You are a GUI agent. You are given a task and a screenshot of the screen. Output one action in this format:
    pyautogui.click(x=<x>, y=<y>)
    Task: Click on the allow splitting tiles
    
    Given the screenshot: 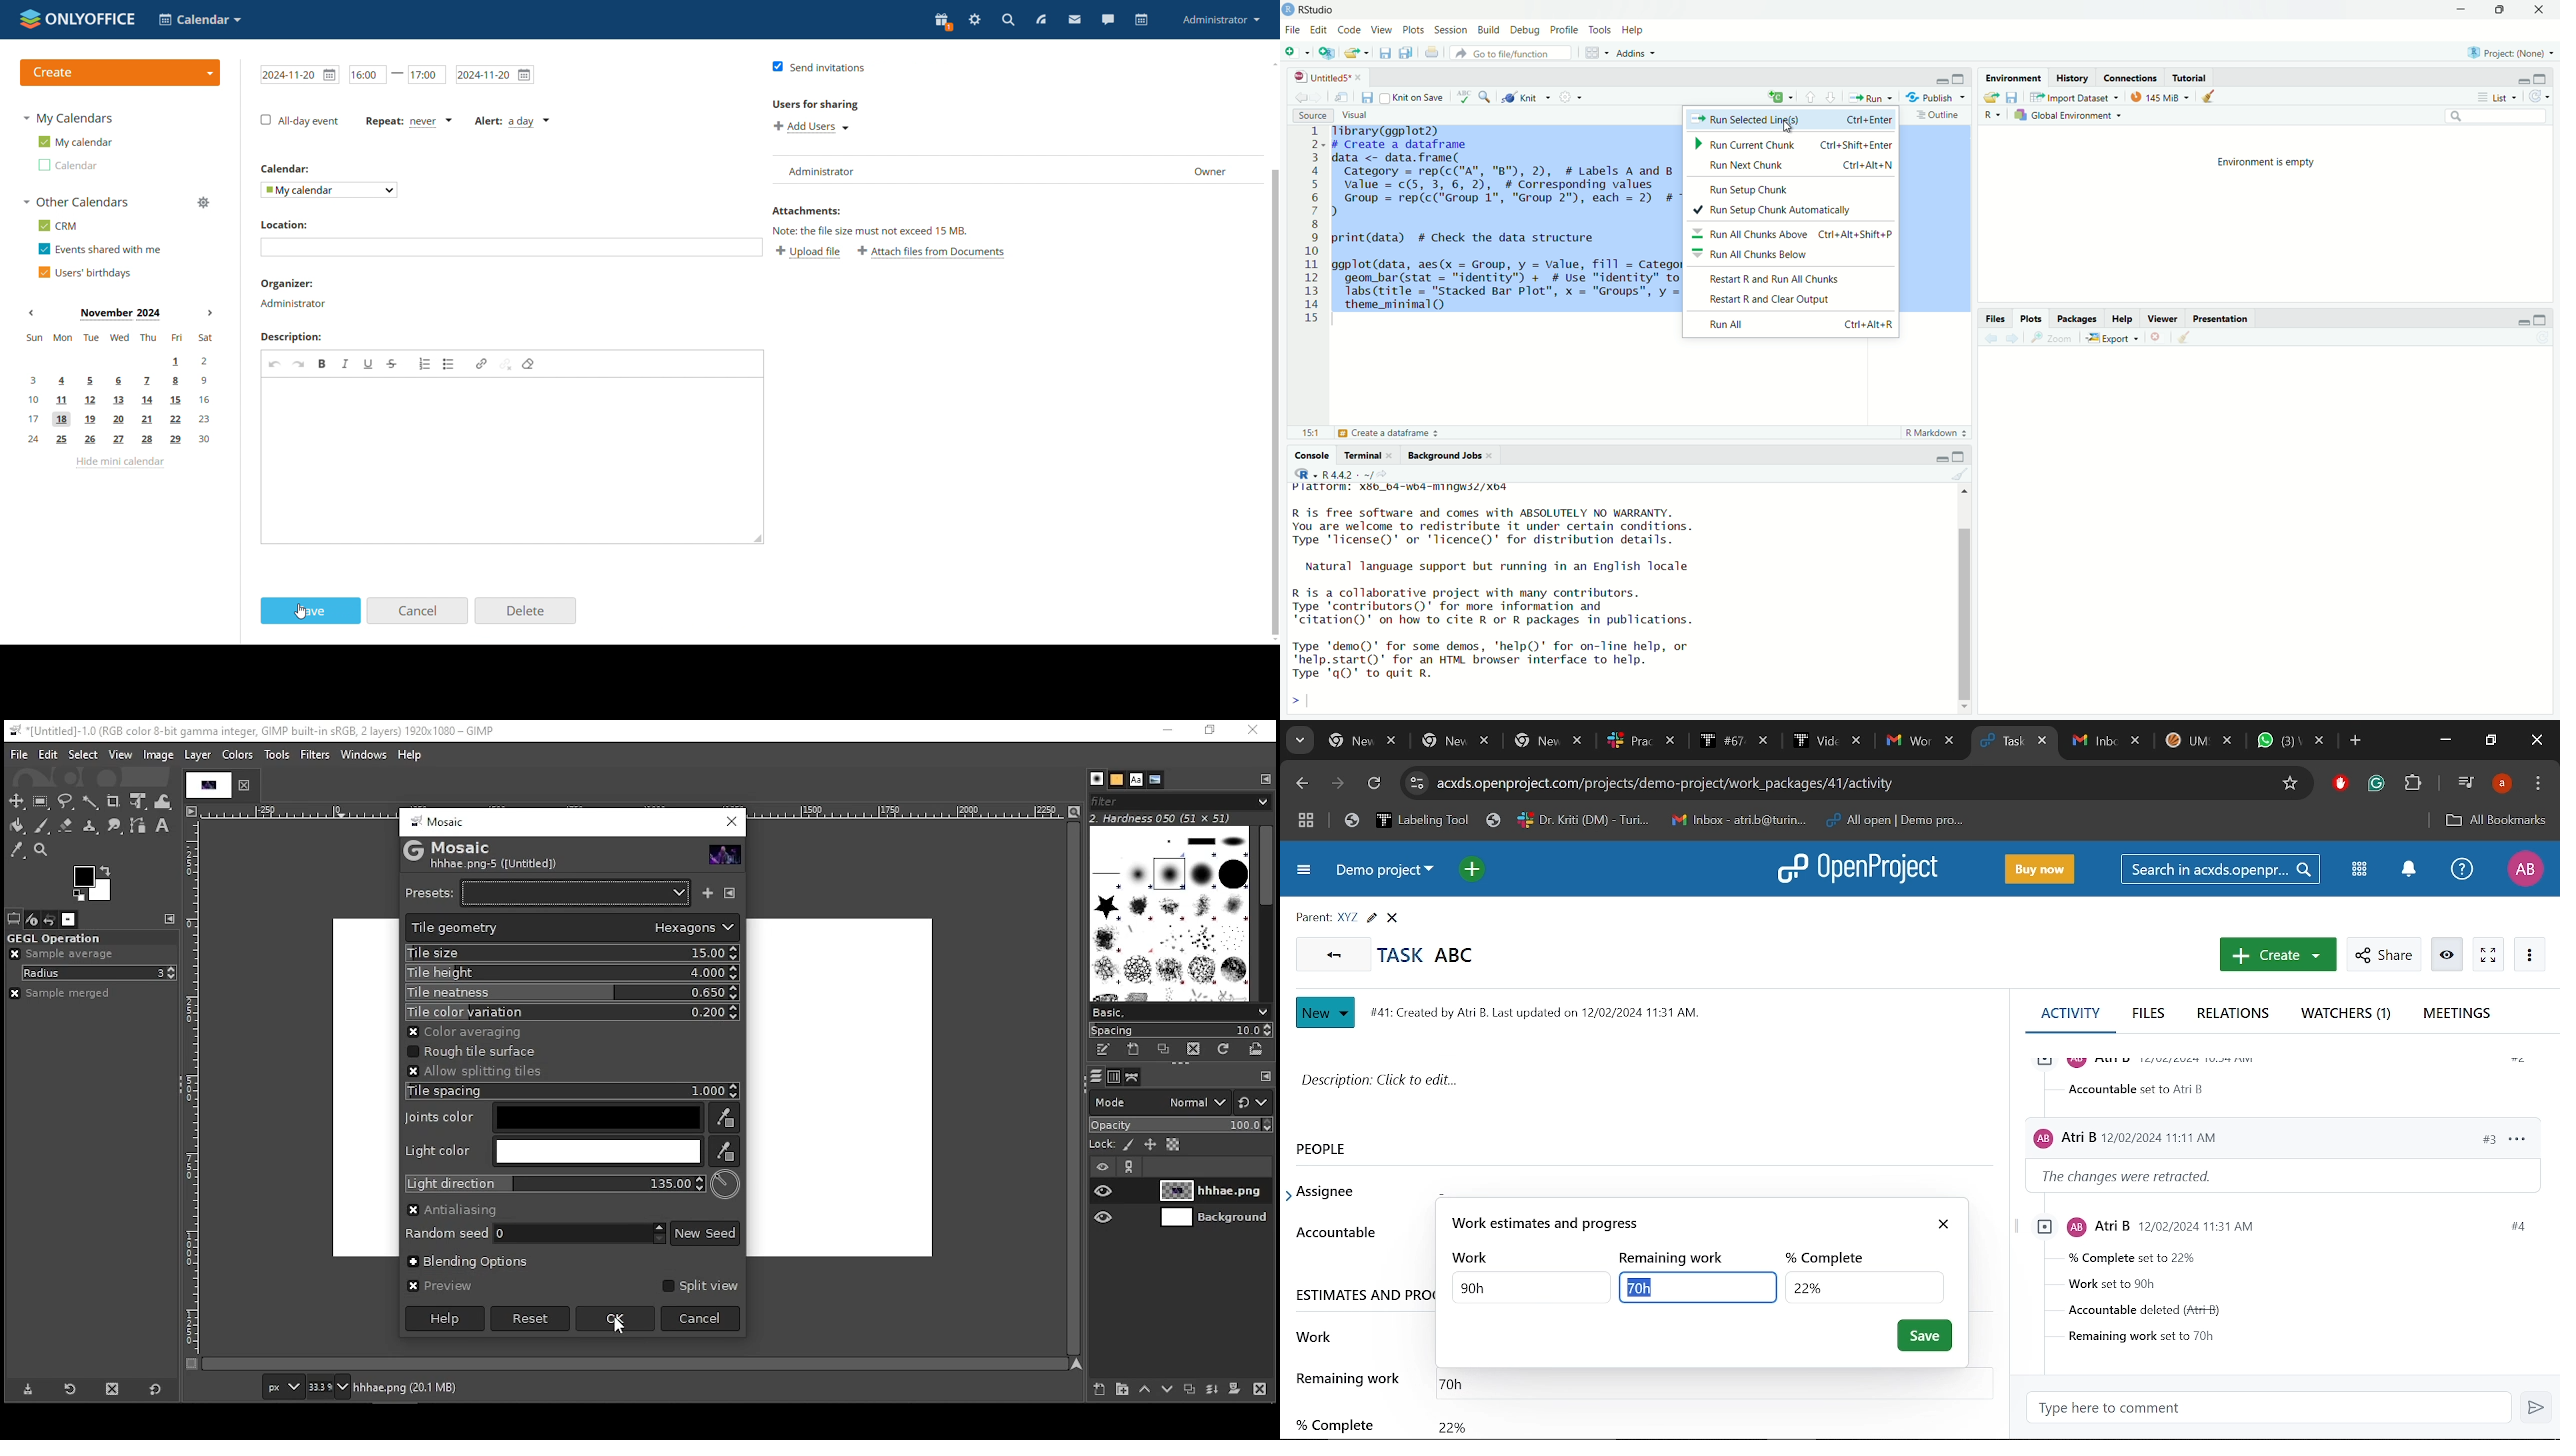 What is the action you would take?
    pyautogui.click(x=489, y=1070)
    